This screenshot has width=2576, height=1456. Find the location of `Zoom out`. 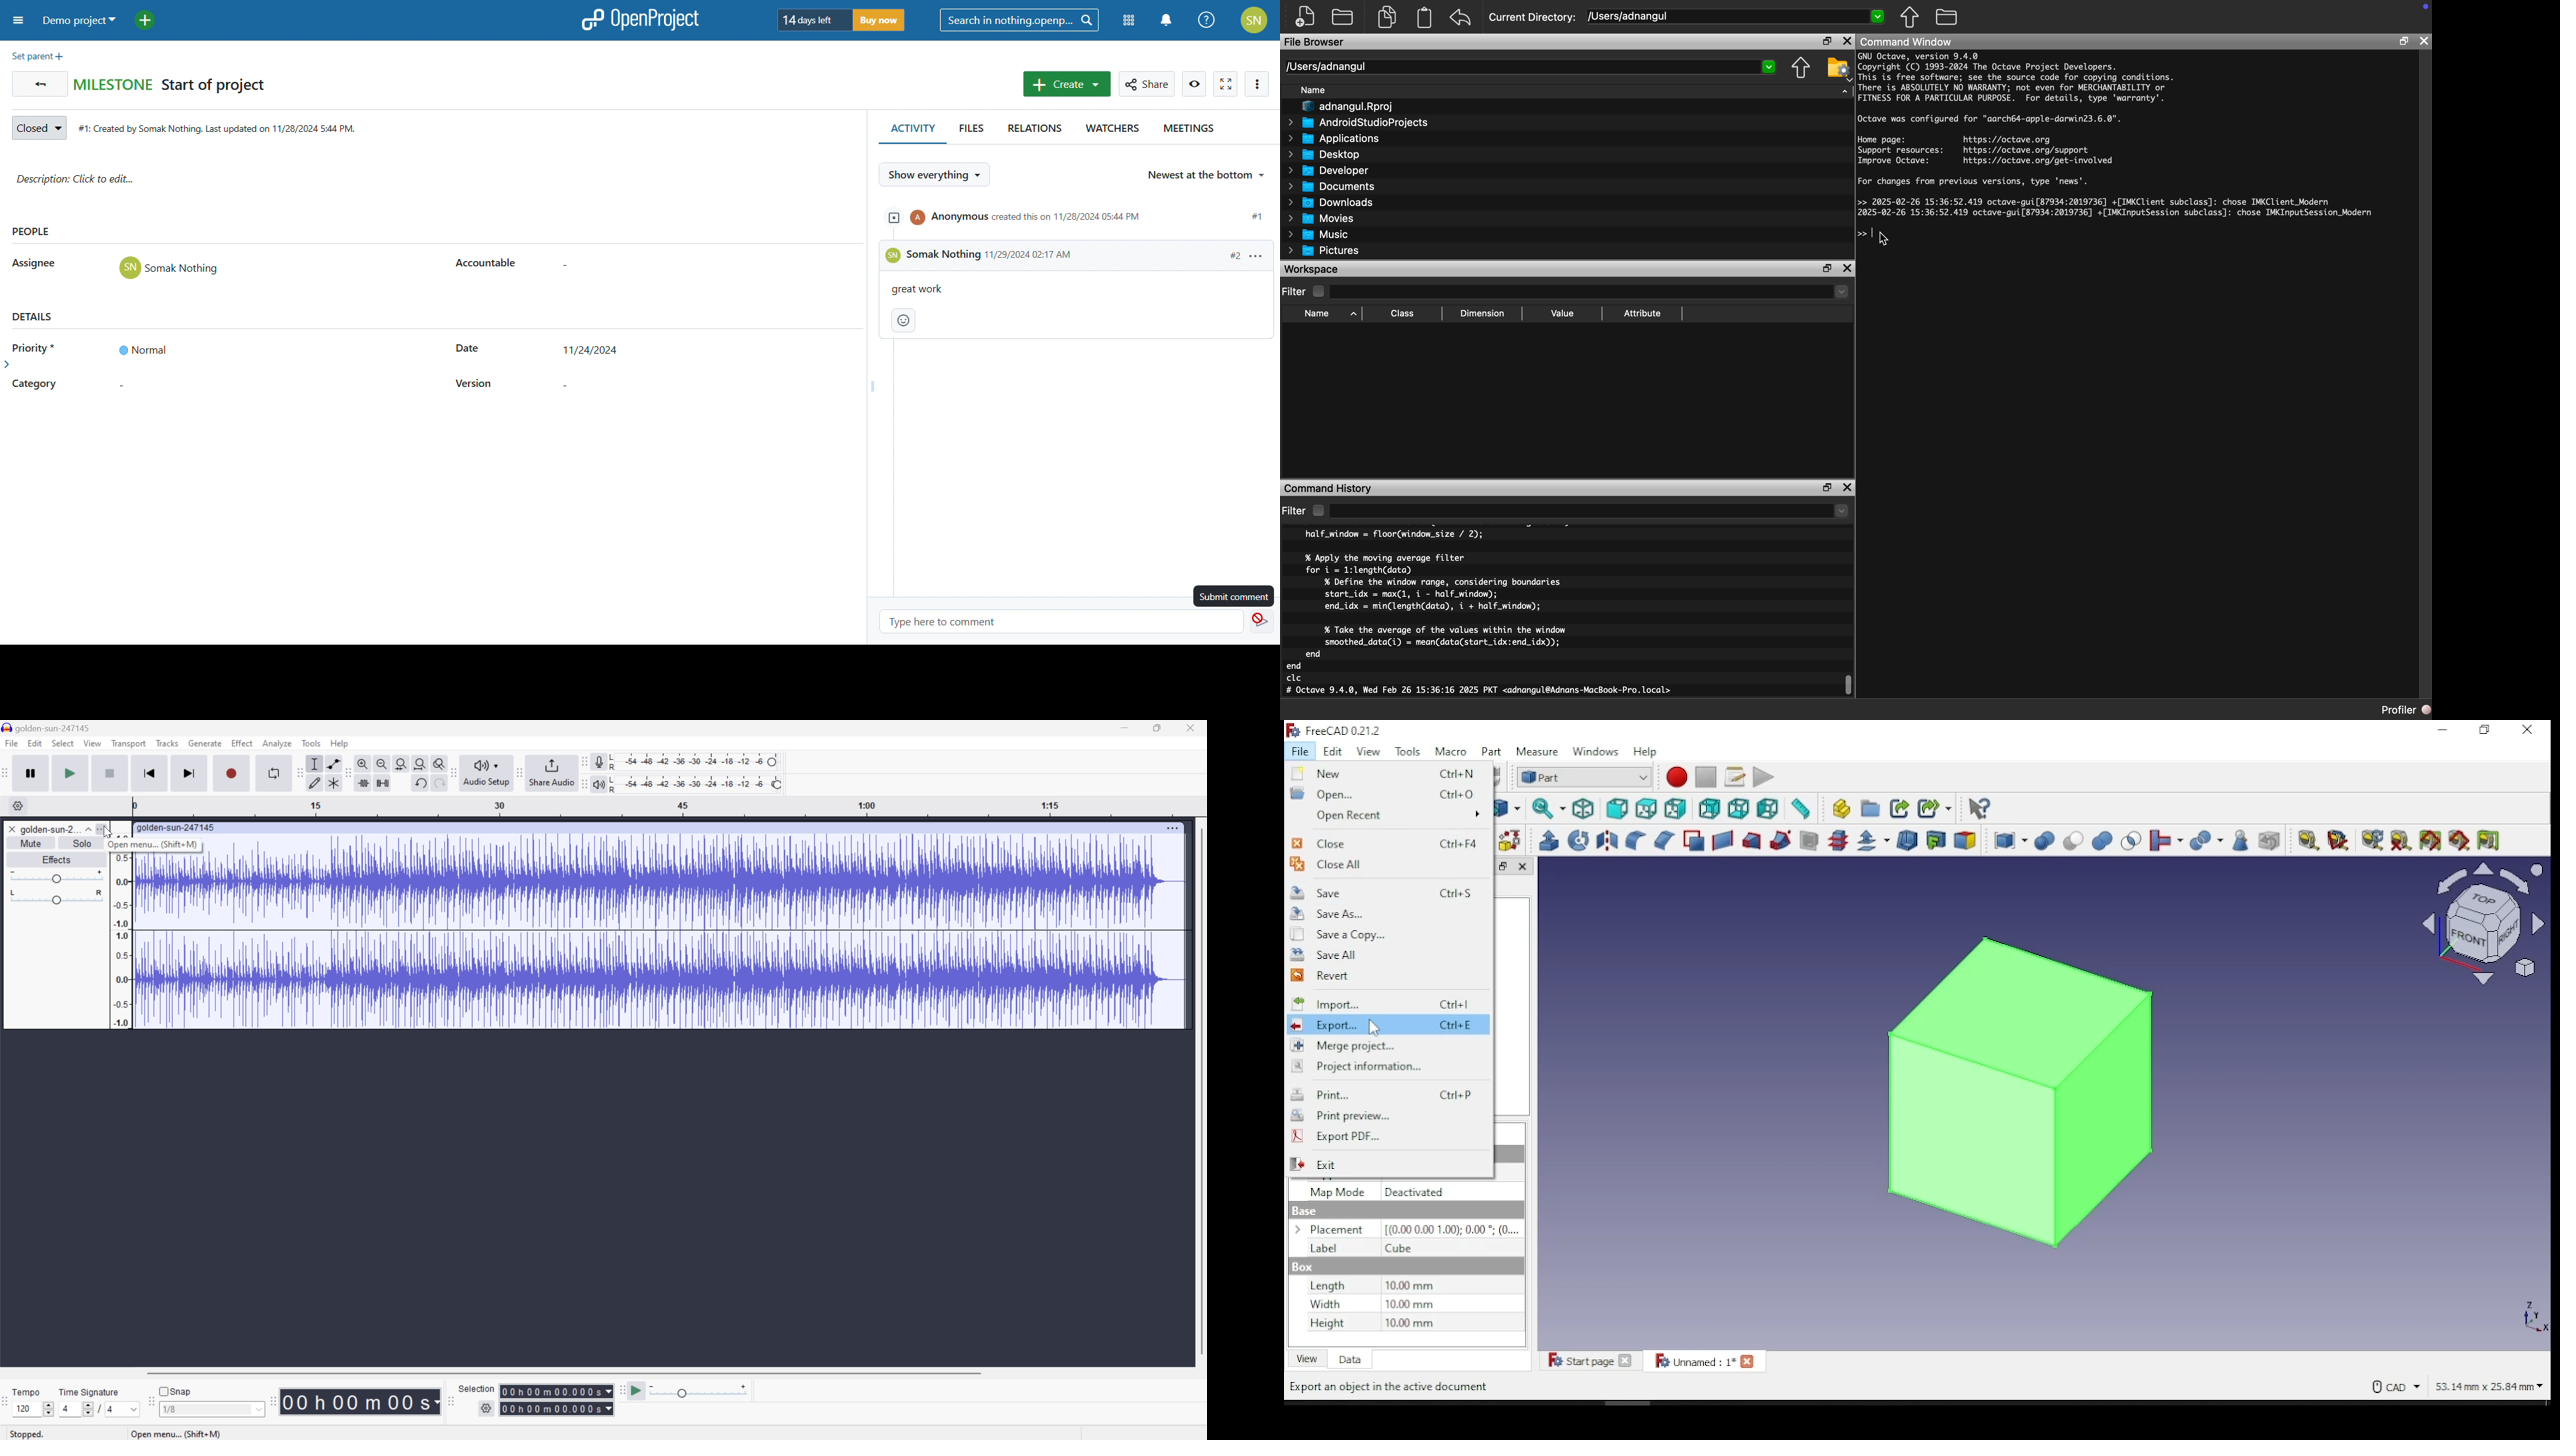

Zoom out is located at coordinates (383, 762).